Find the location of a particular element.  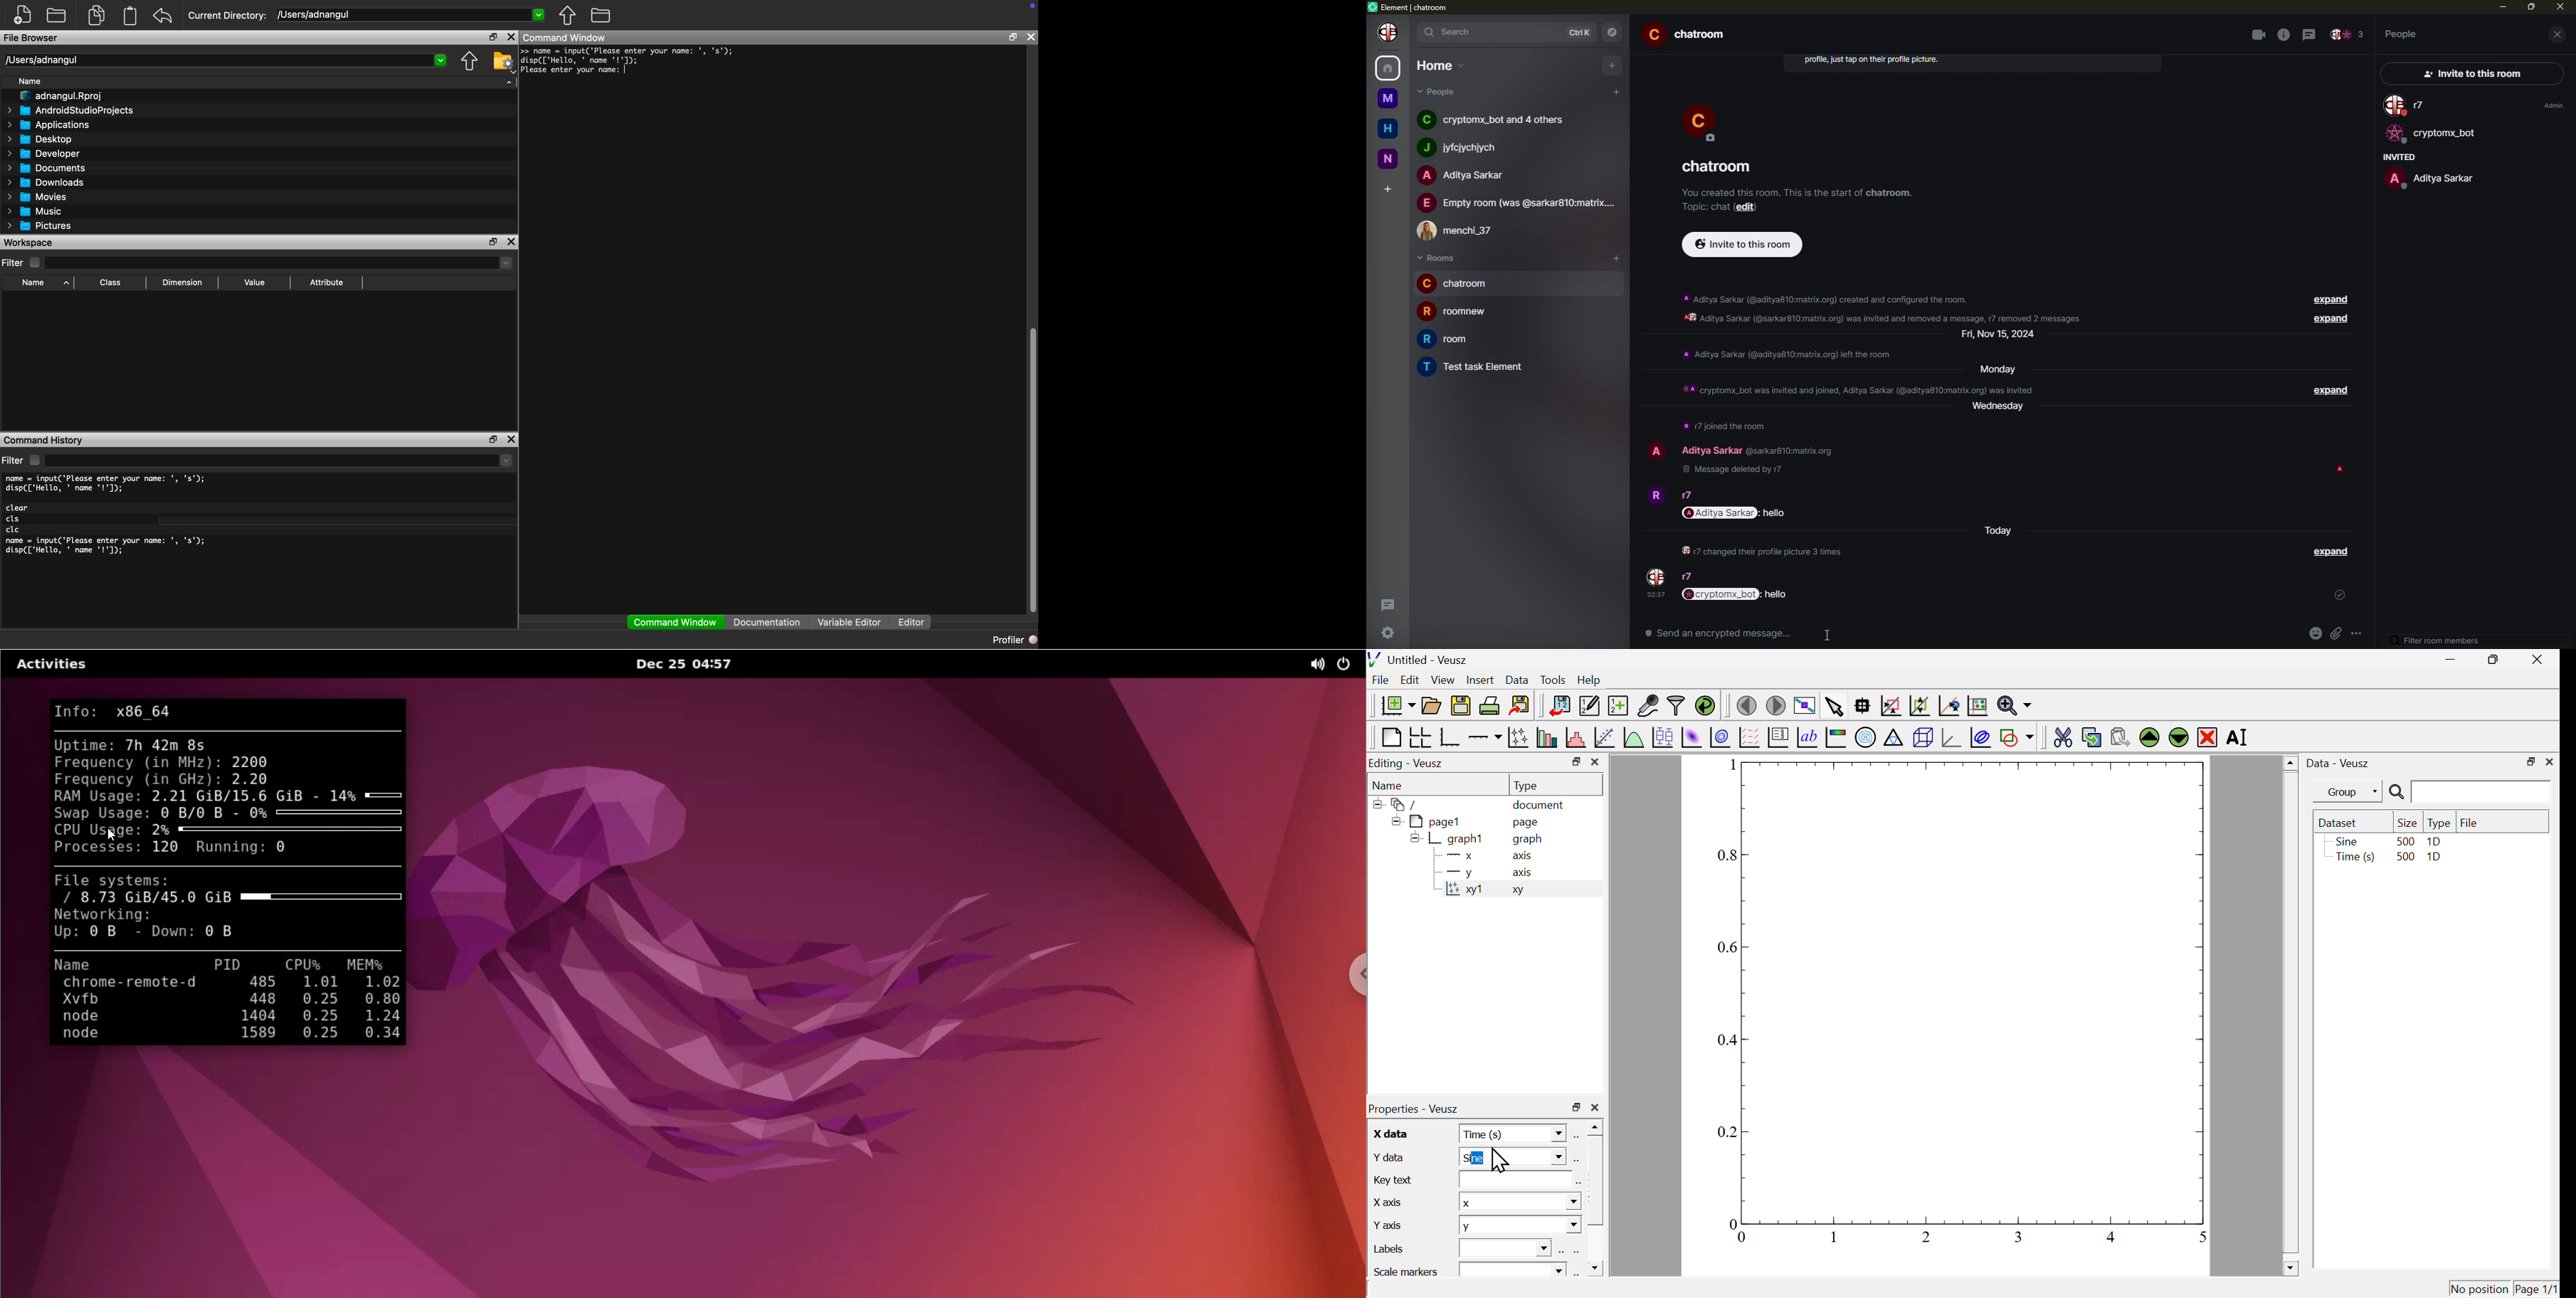

no position is located at coordinates (2480, 1287).